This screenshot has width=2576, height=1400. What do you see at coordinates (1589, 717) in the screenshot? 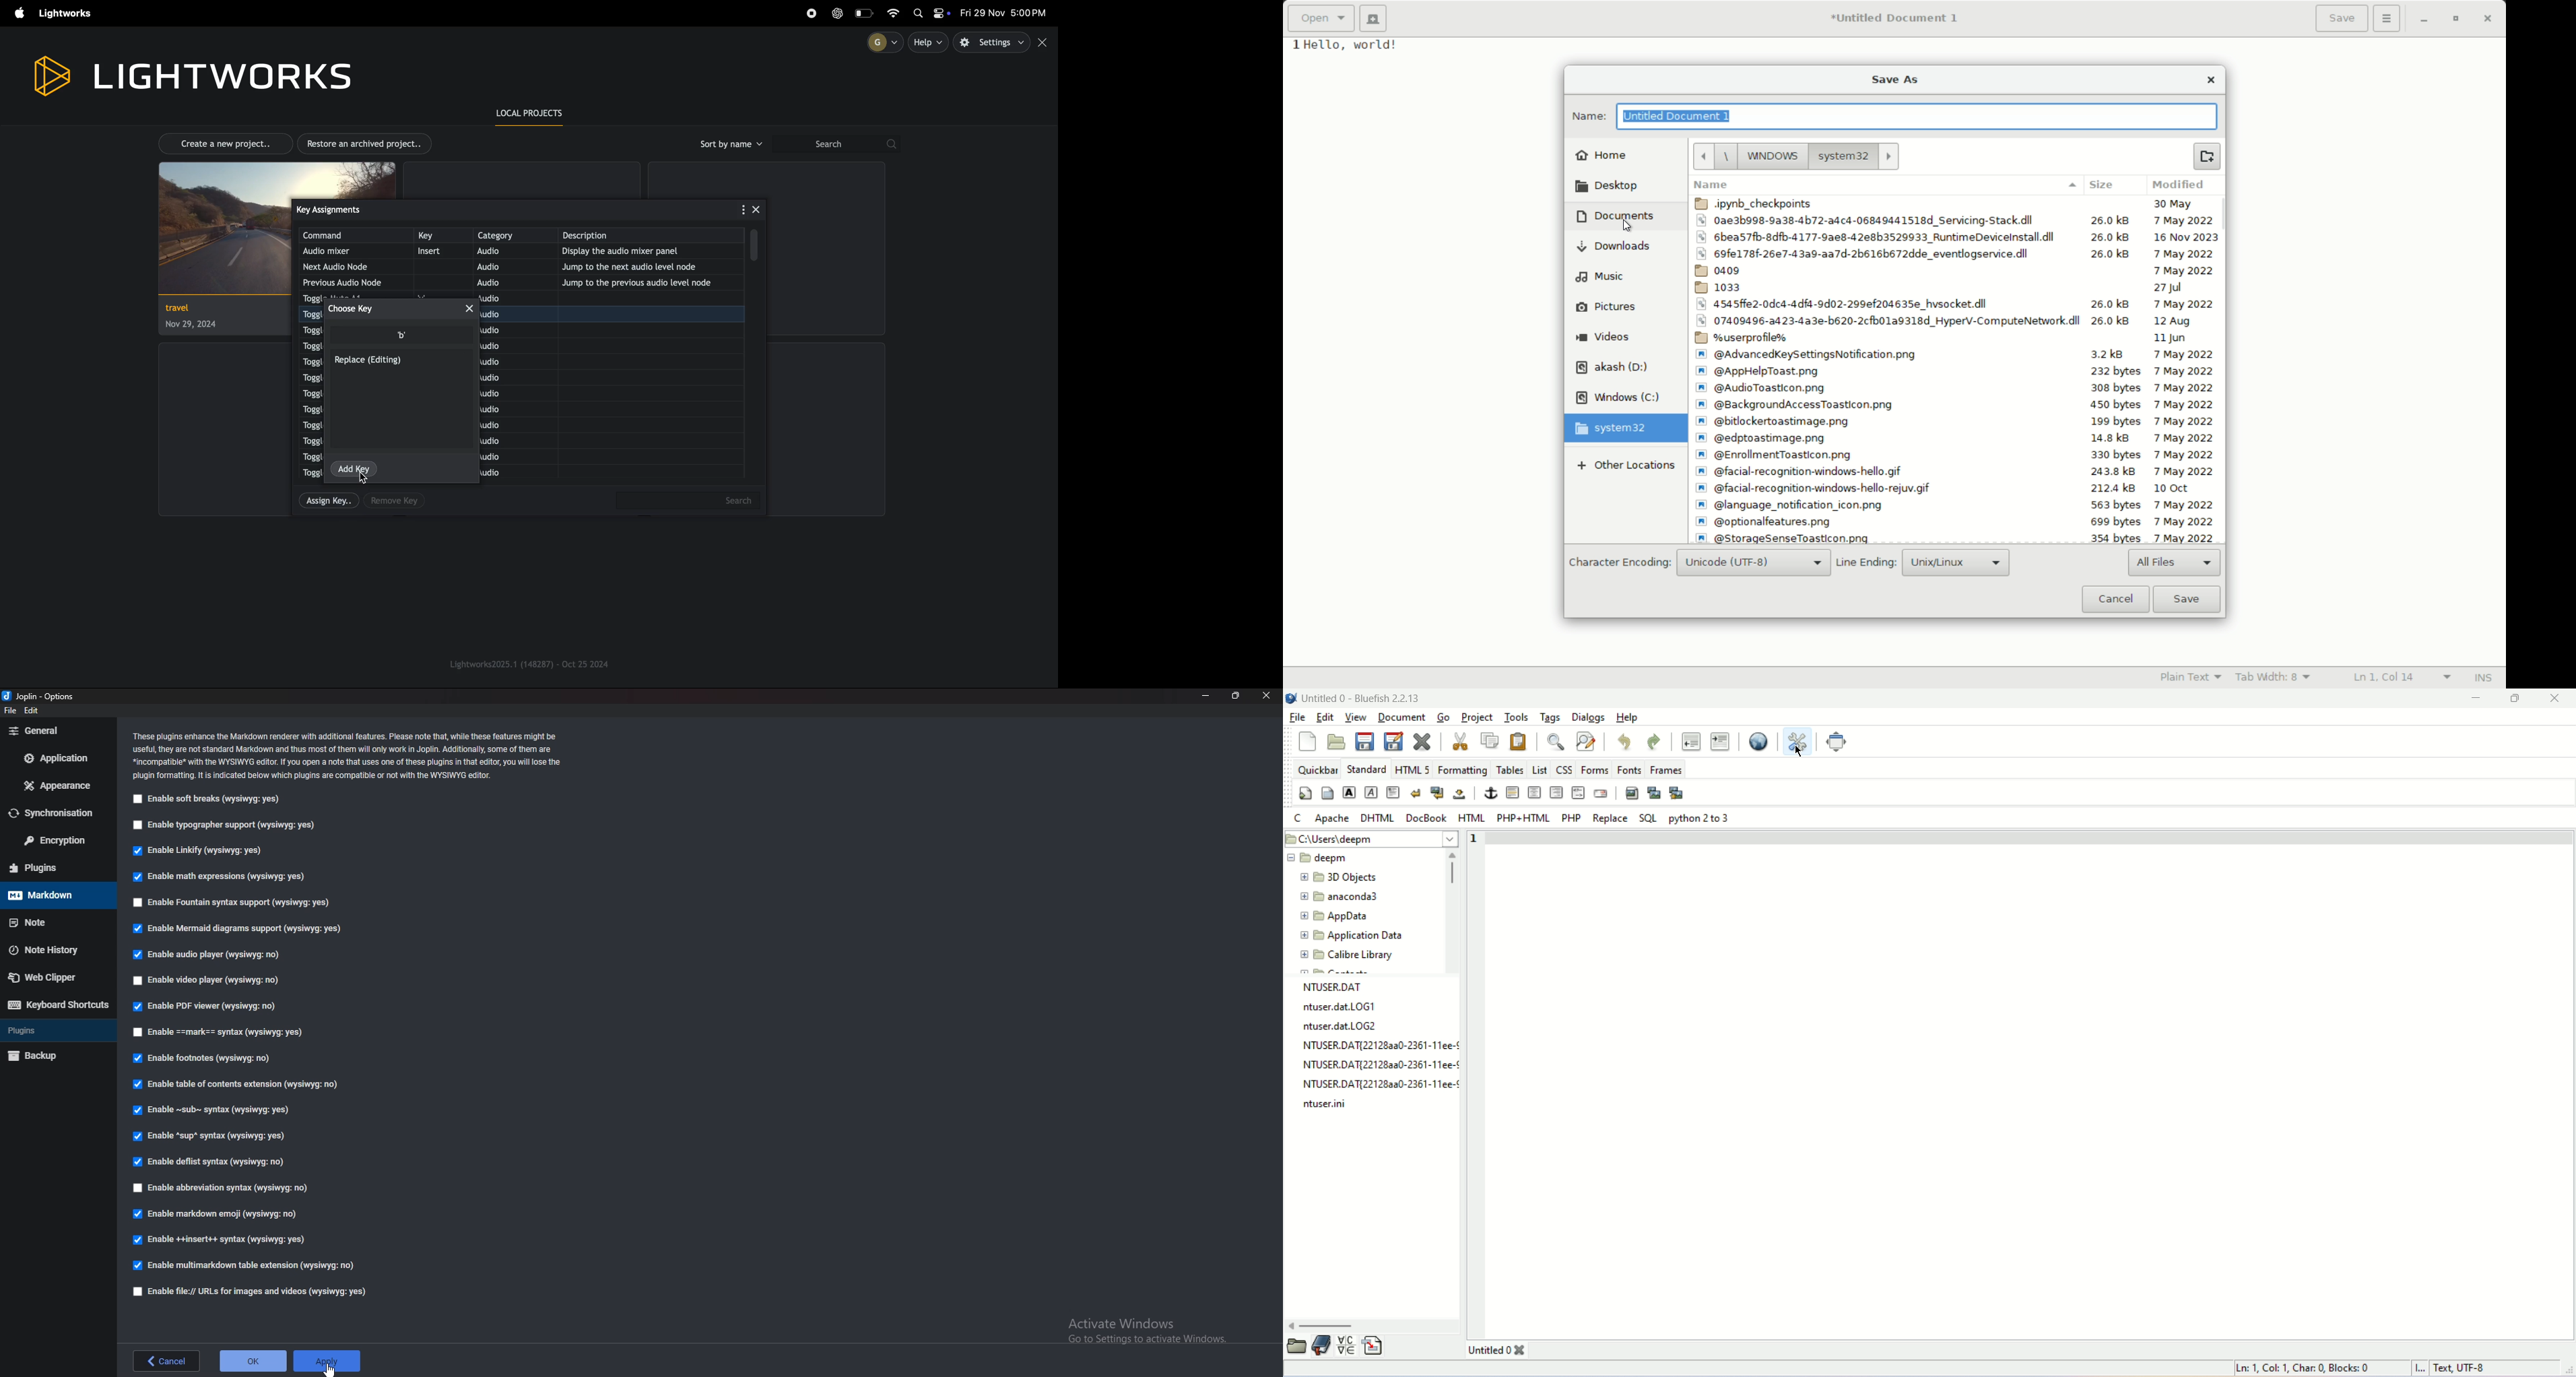
I see `dialogs` at bounding box center [1589, 717].